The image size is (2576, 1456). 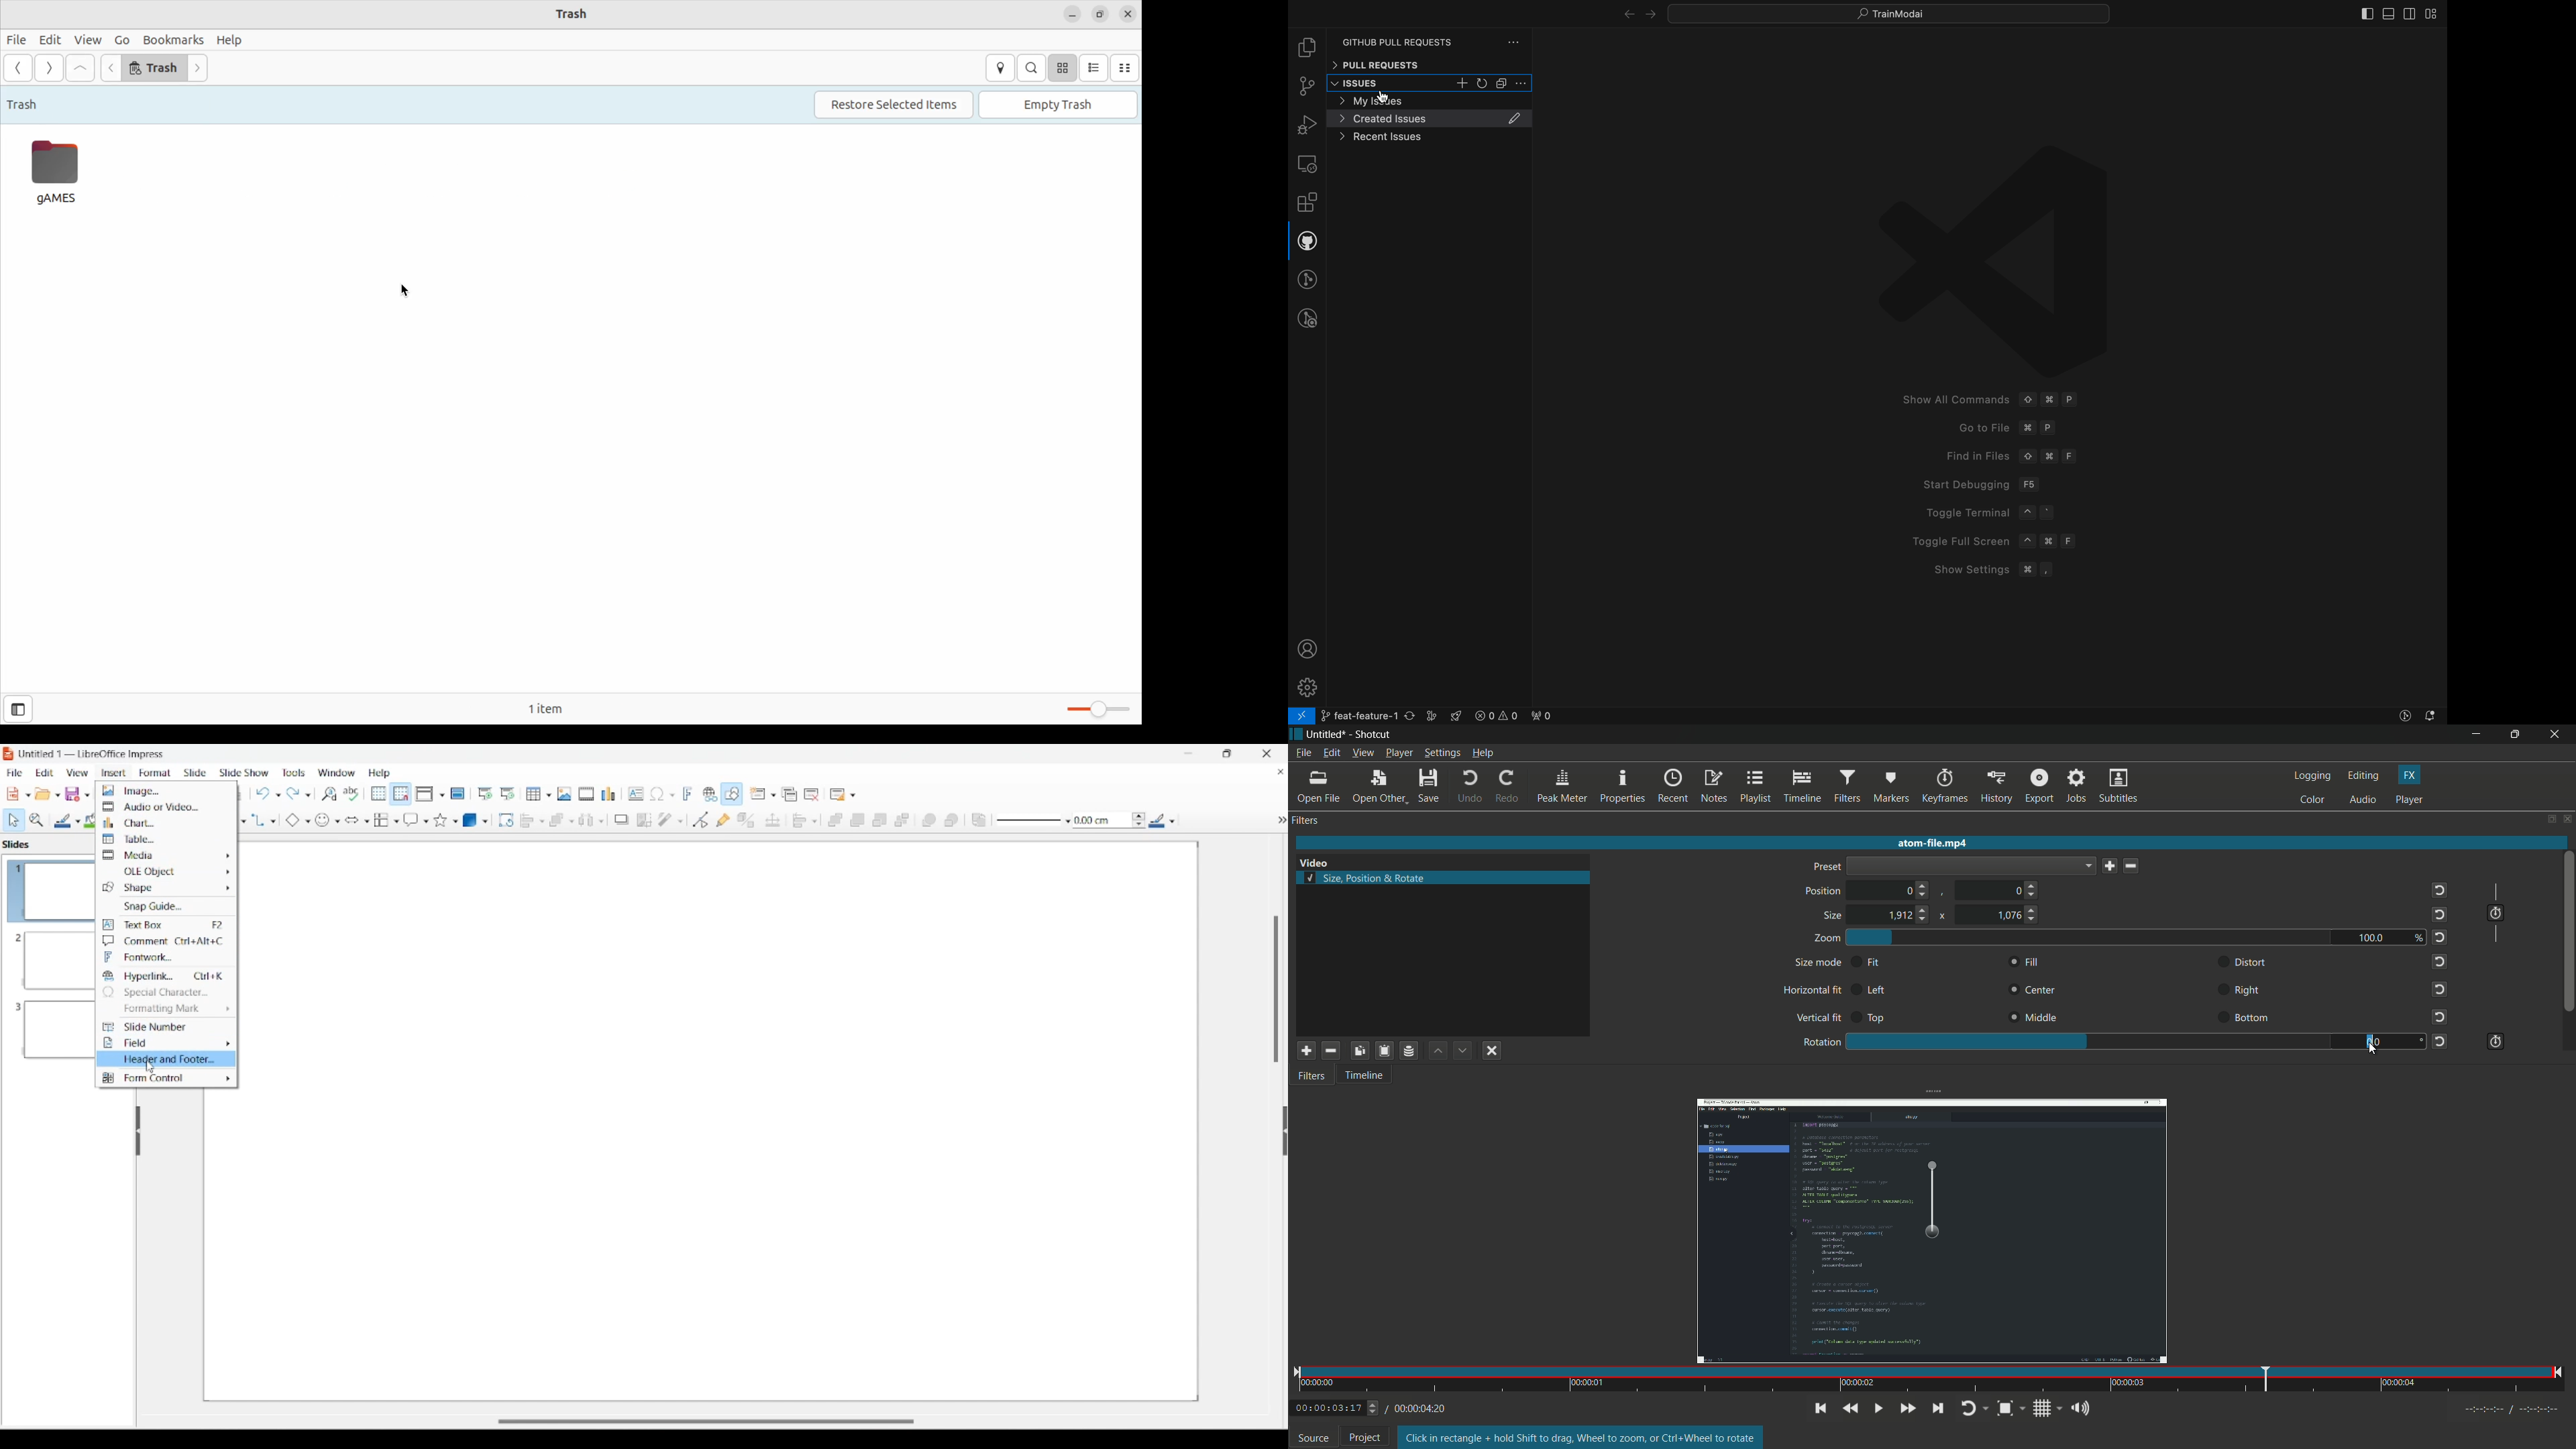 What do you see at coordinates (1756, 787) in the screenshot?
I see `playlist` at bounding box center [1756, 787].